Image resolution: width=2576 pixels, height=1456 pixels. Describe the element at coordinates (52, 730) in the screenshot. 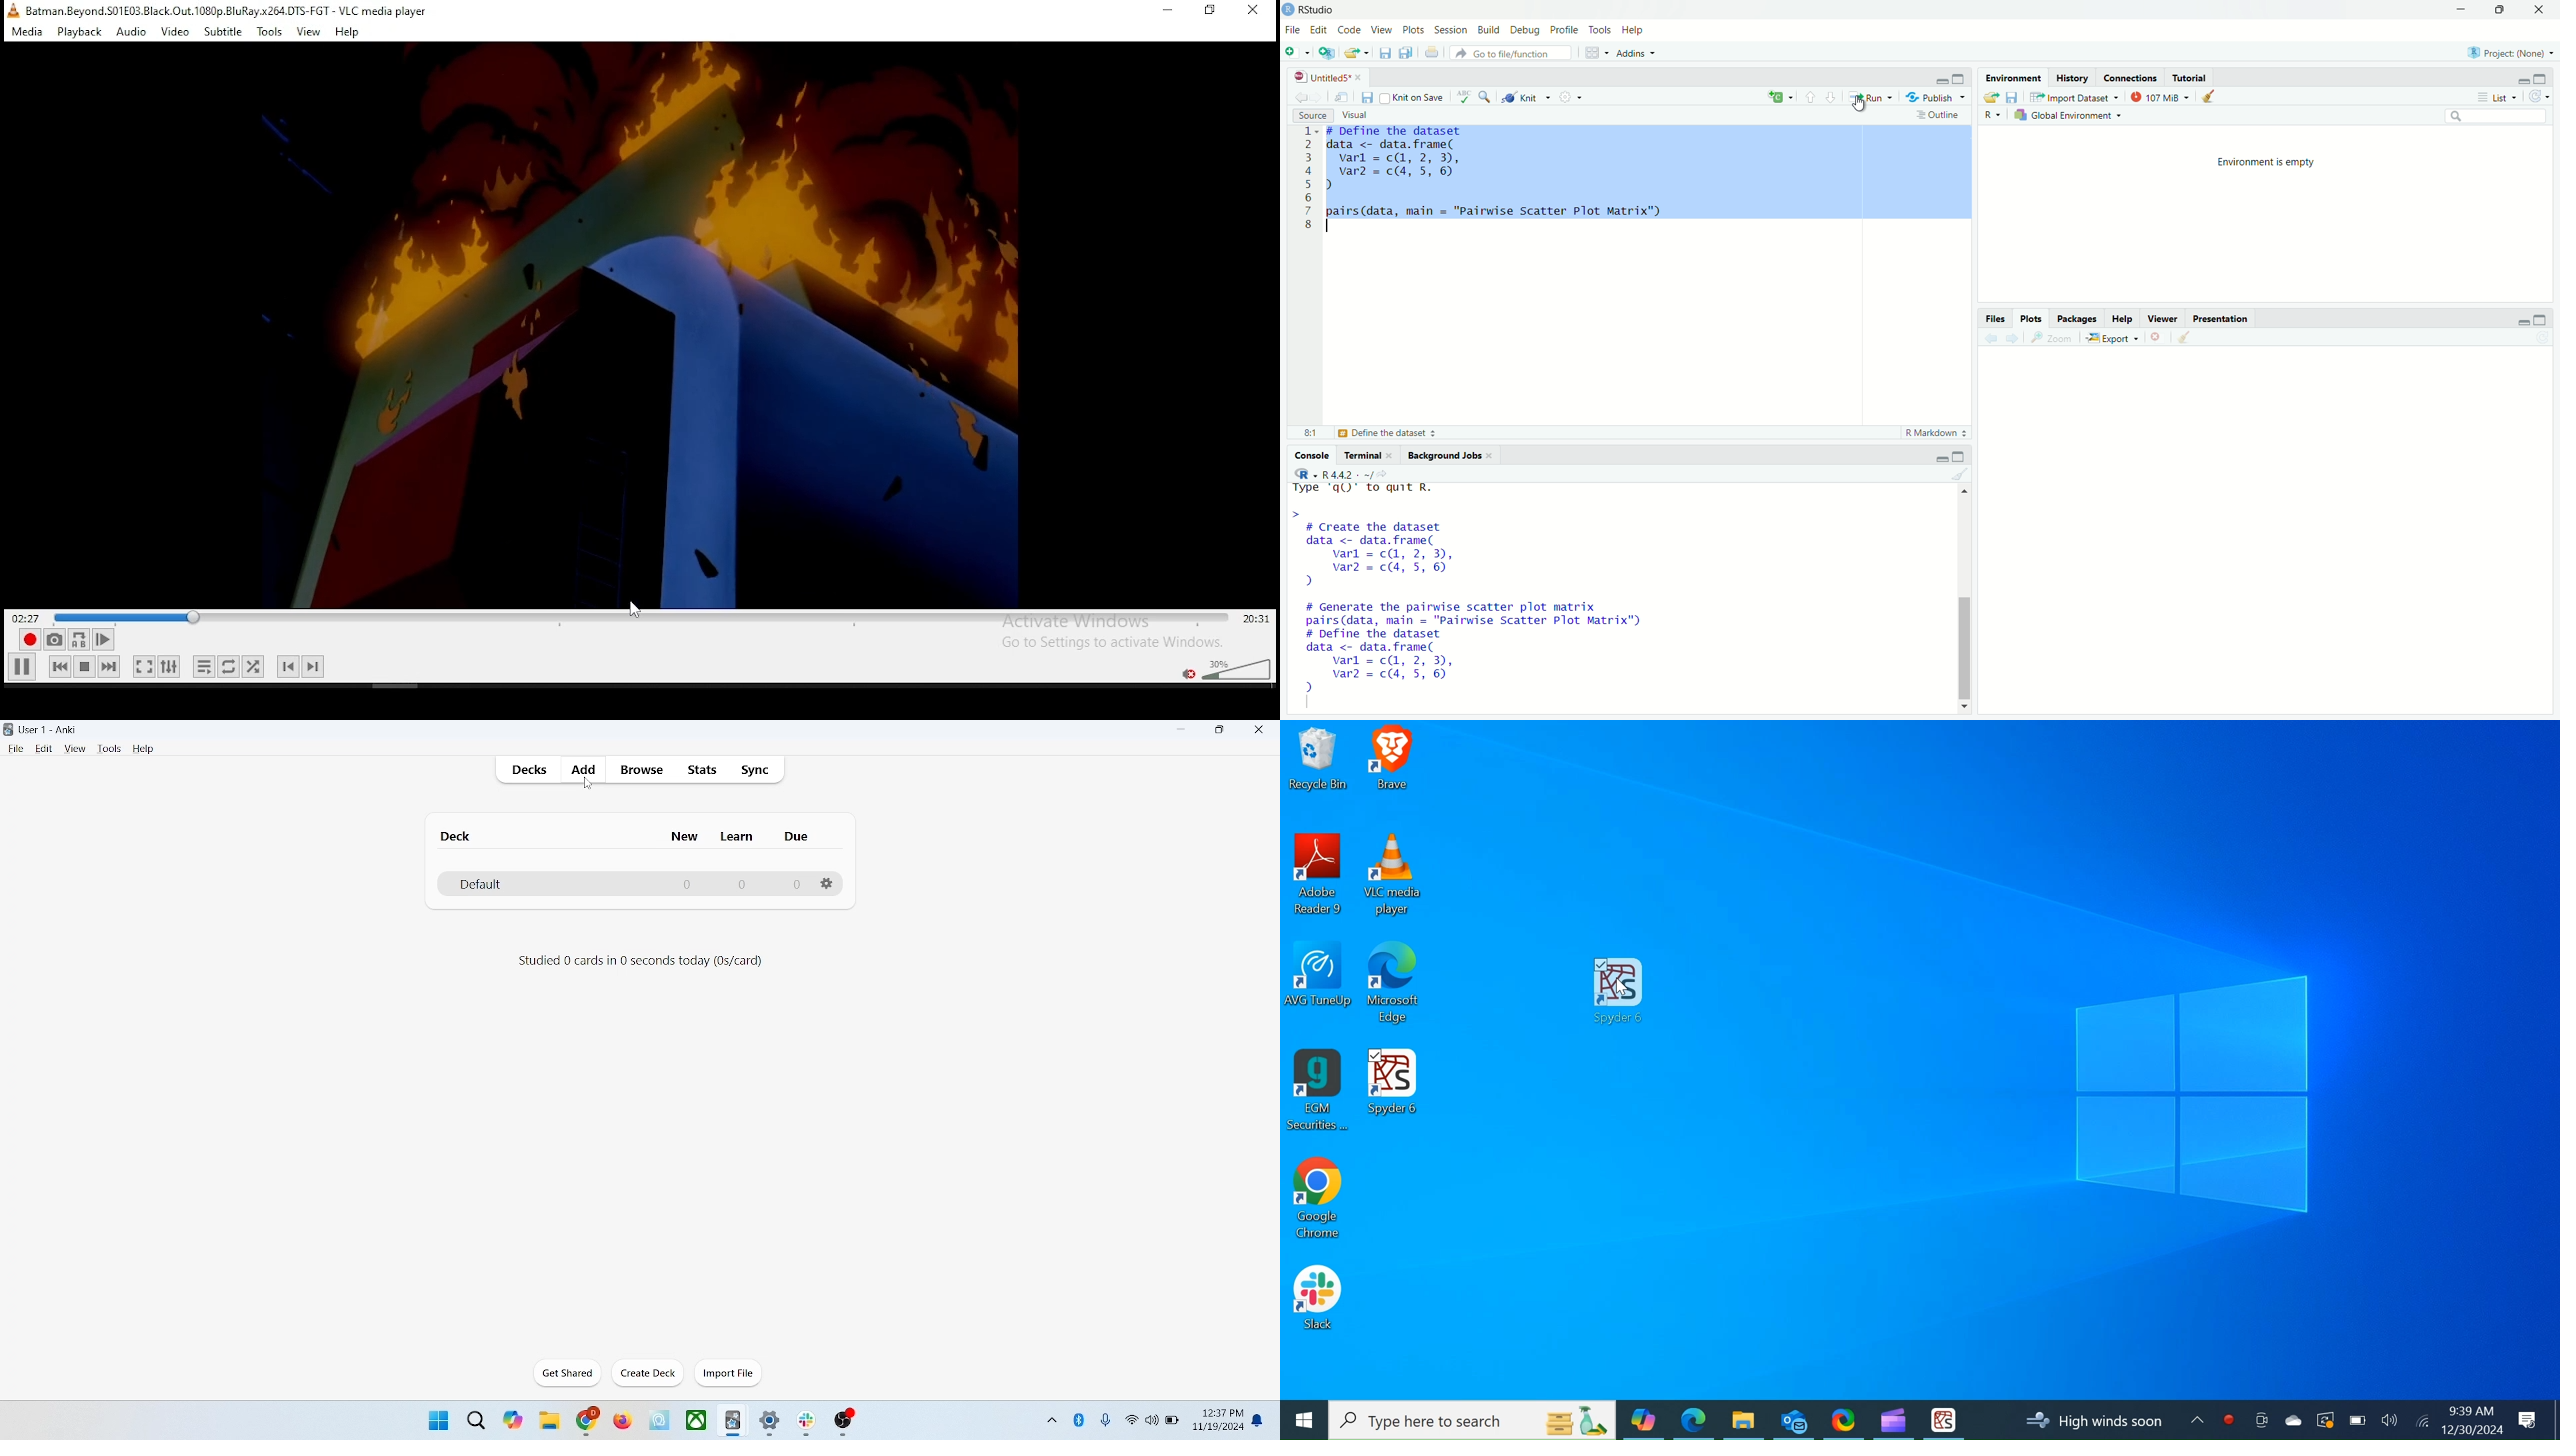

I see `User-1 Anki` at that location.